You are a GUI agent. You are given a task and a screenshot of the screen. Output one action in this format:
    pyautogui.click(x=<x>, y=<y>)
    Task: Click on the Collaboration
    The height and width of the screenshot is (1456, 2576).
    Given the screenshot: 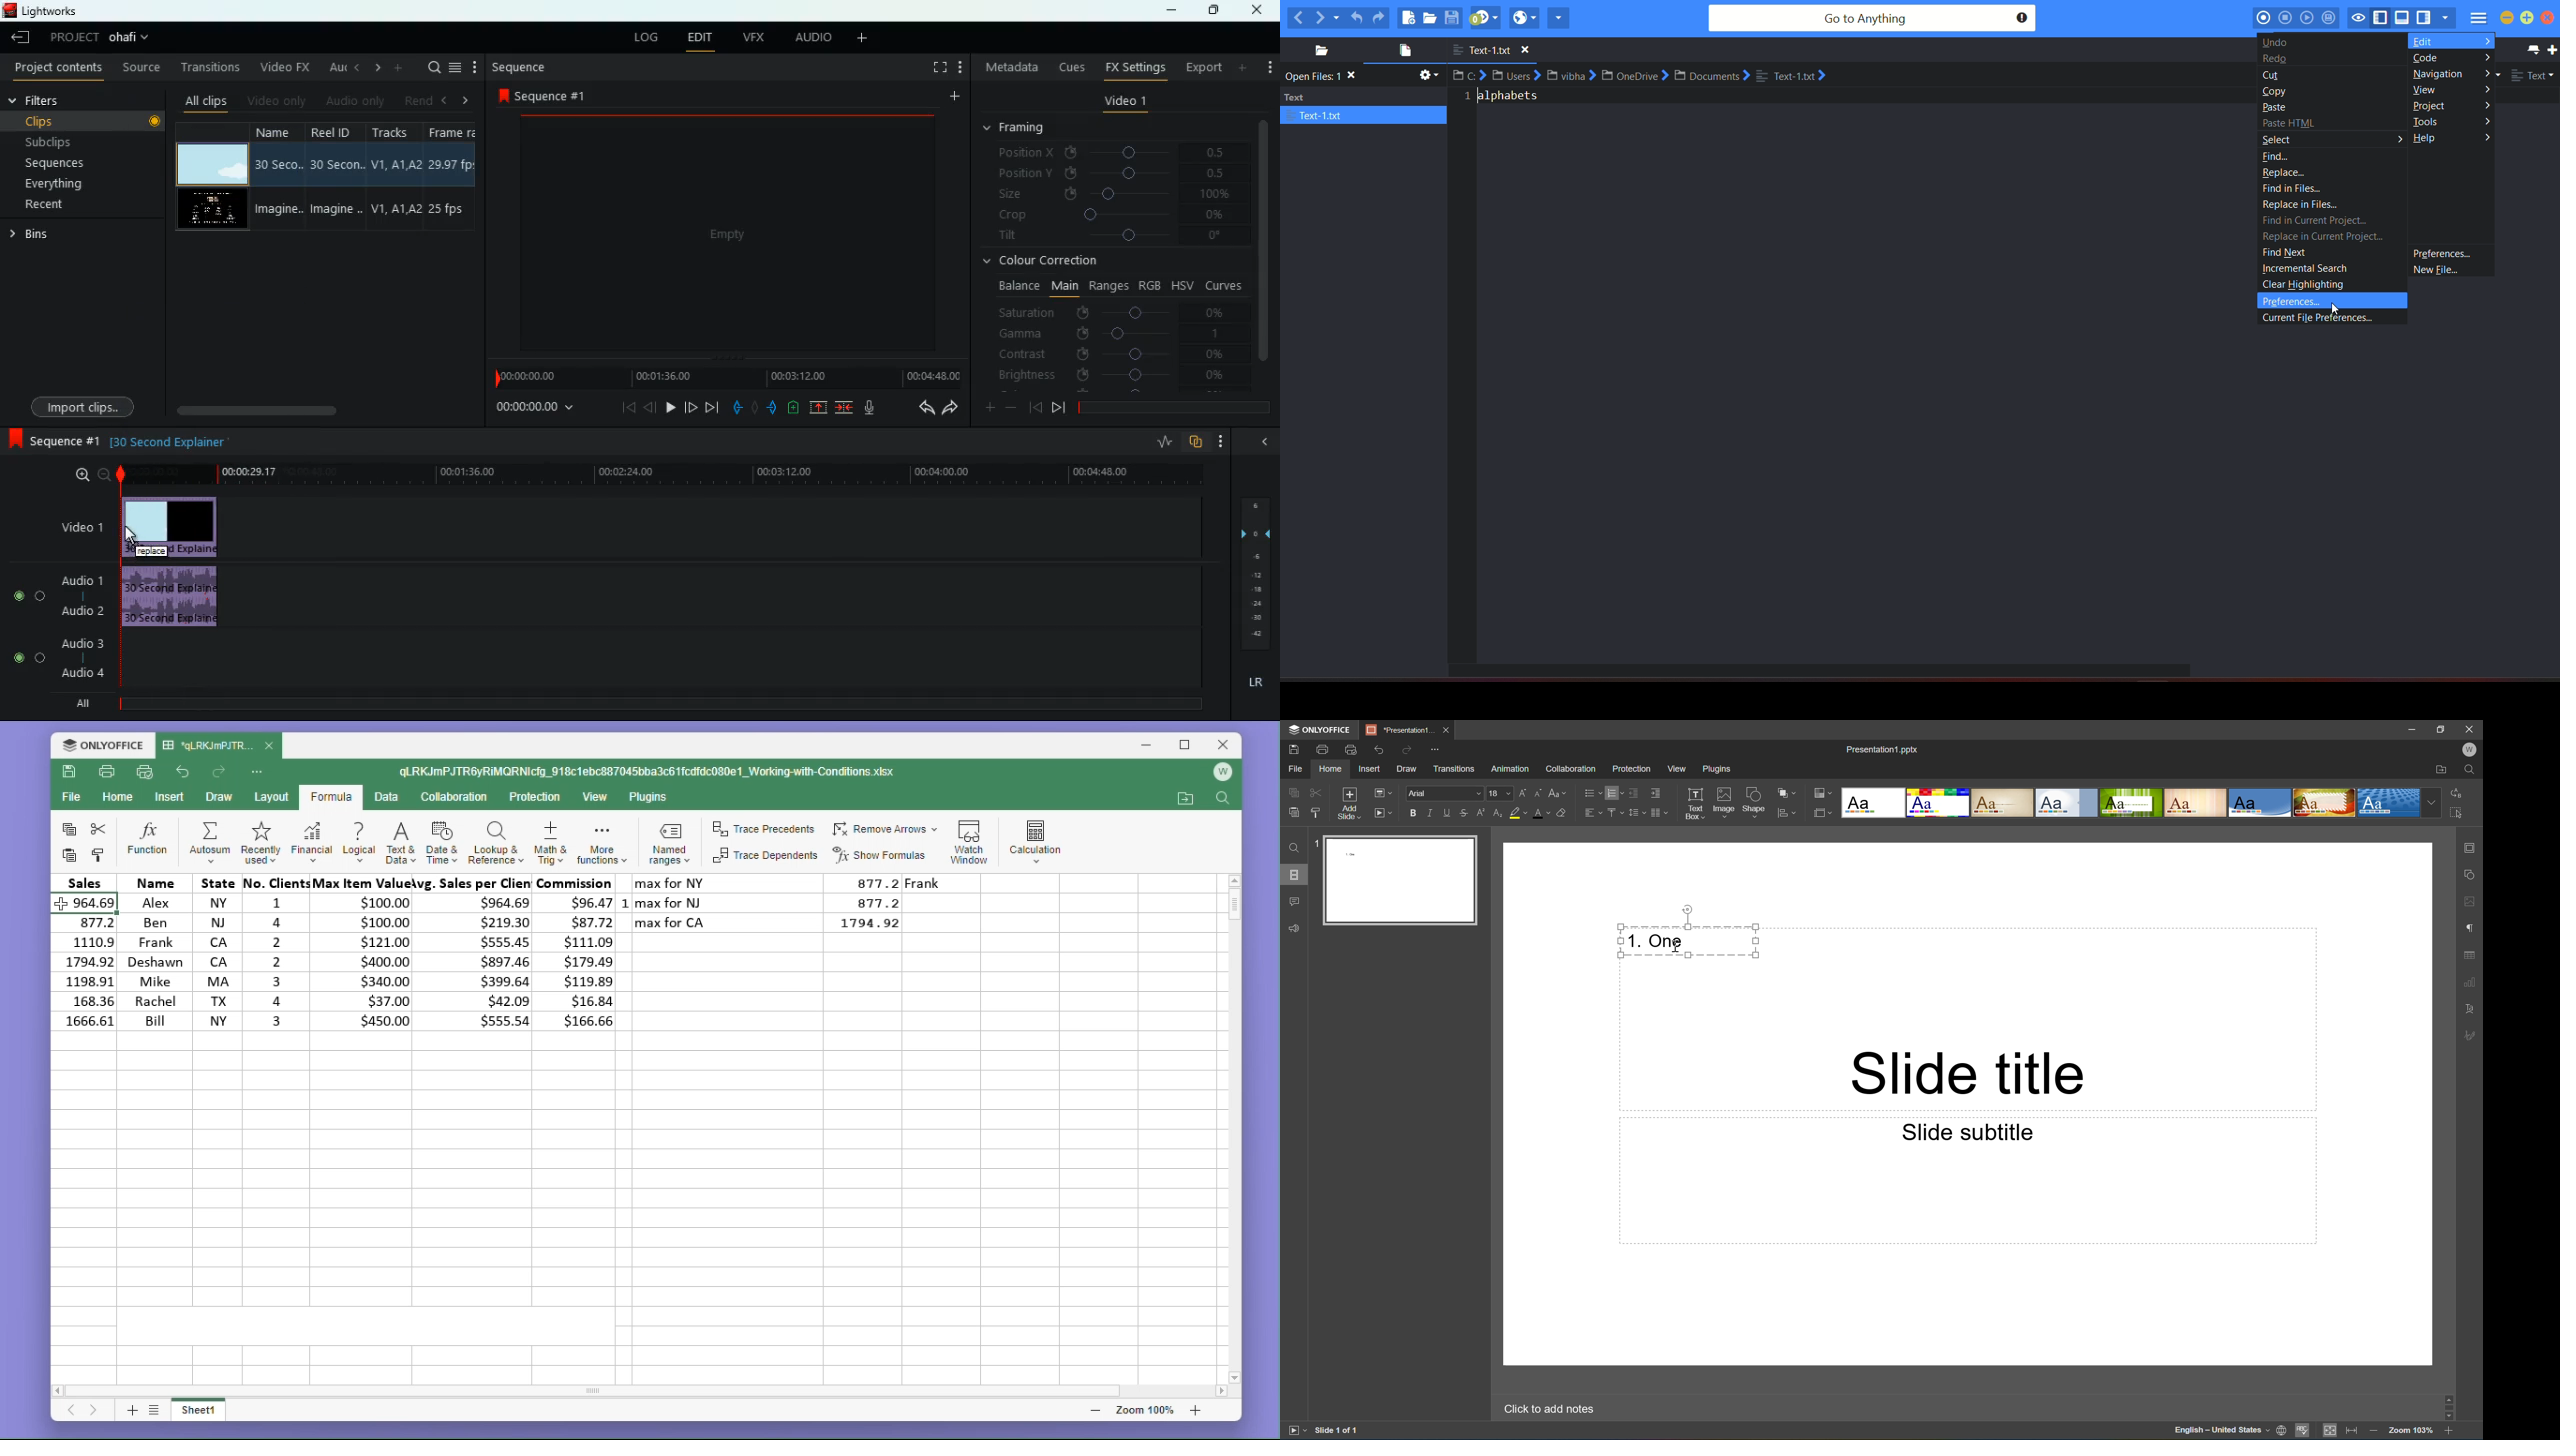 What is the action you would take?
    pyautogui.click(x=1573, y=769)
    